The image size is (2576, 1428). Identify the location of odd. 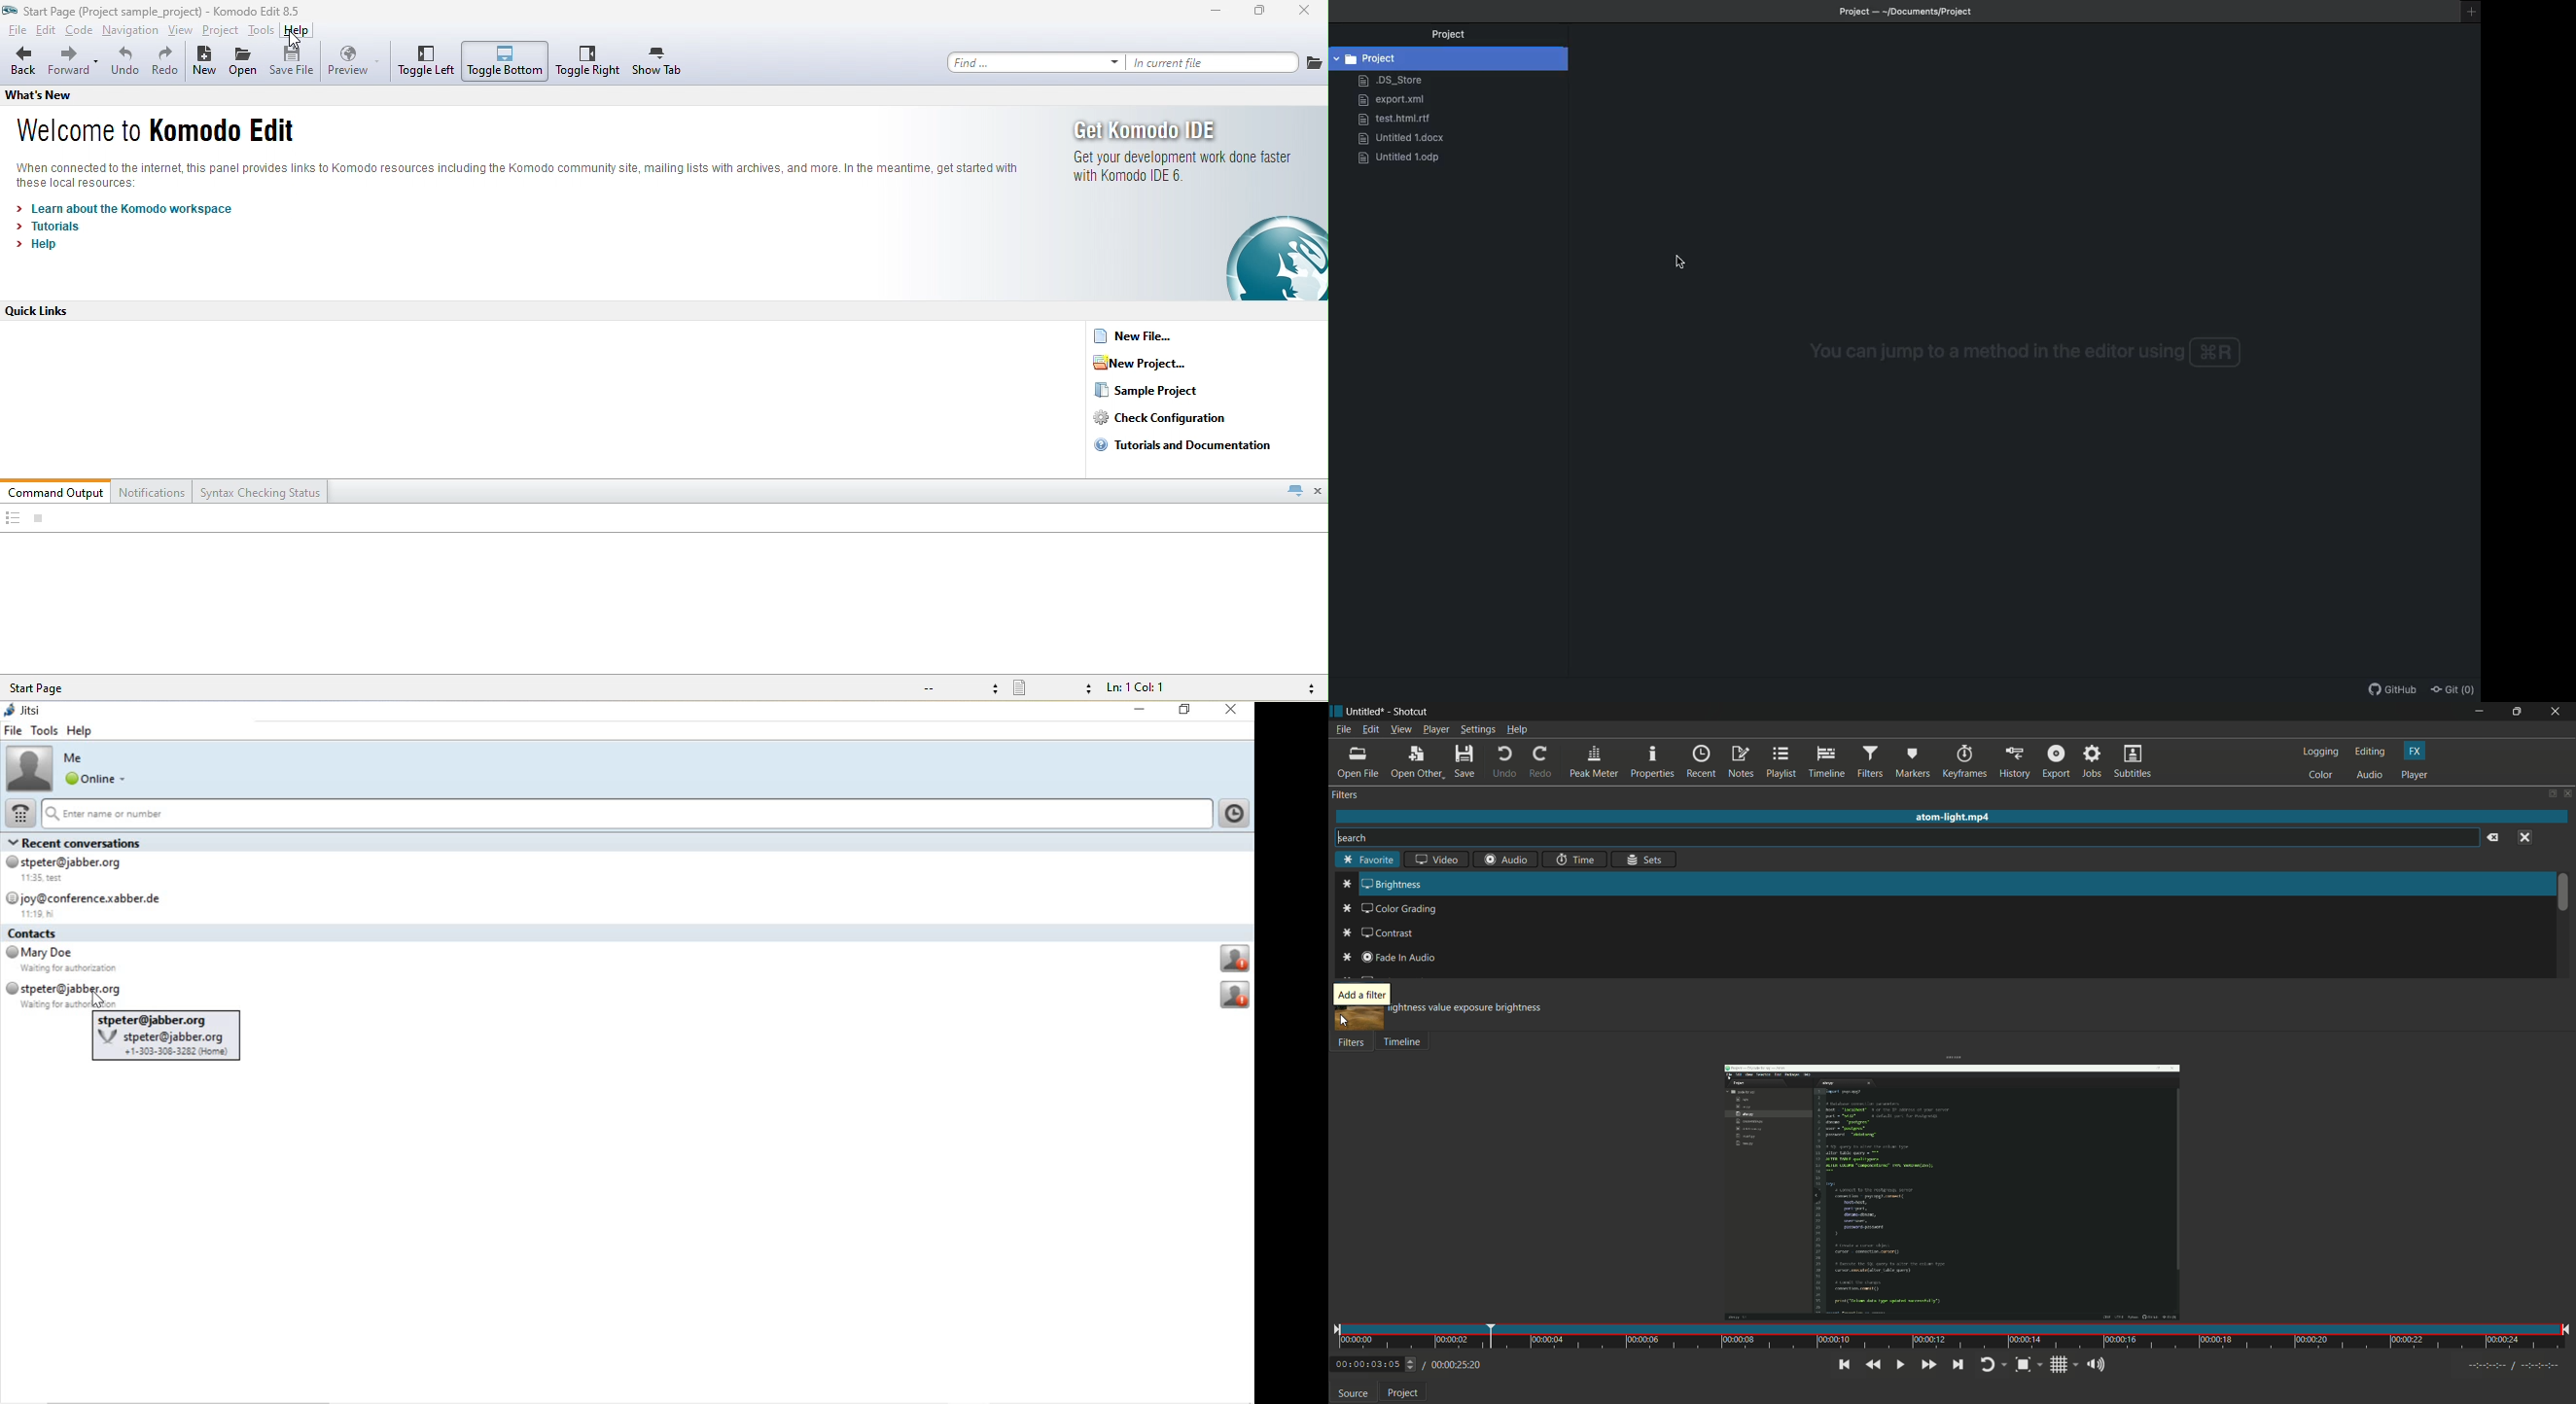
(1396, 158).